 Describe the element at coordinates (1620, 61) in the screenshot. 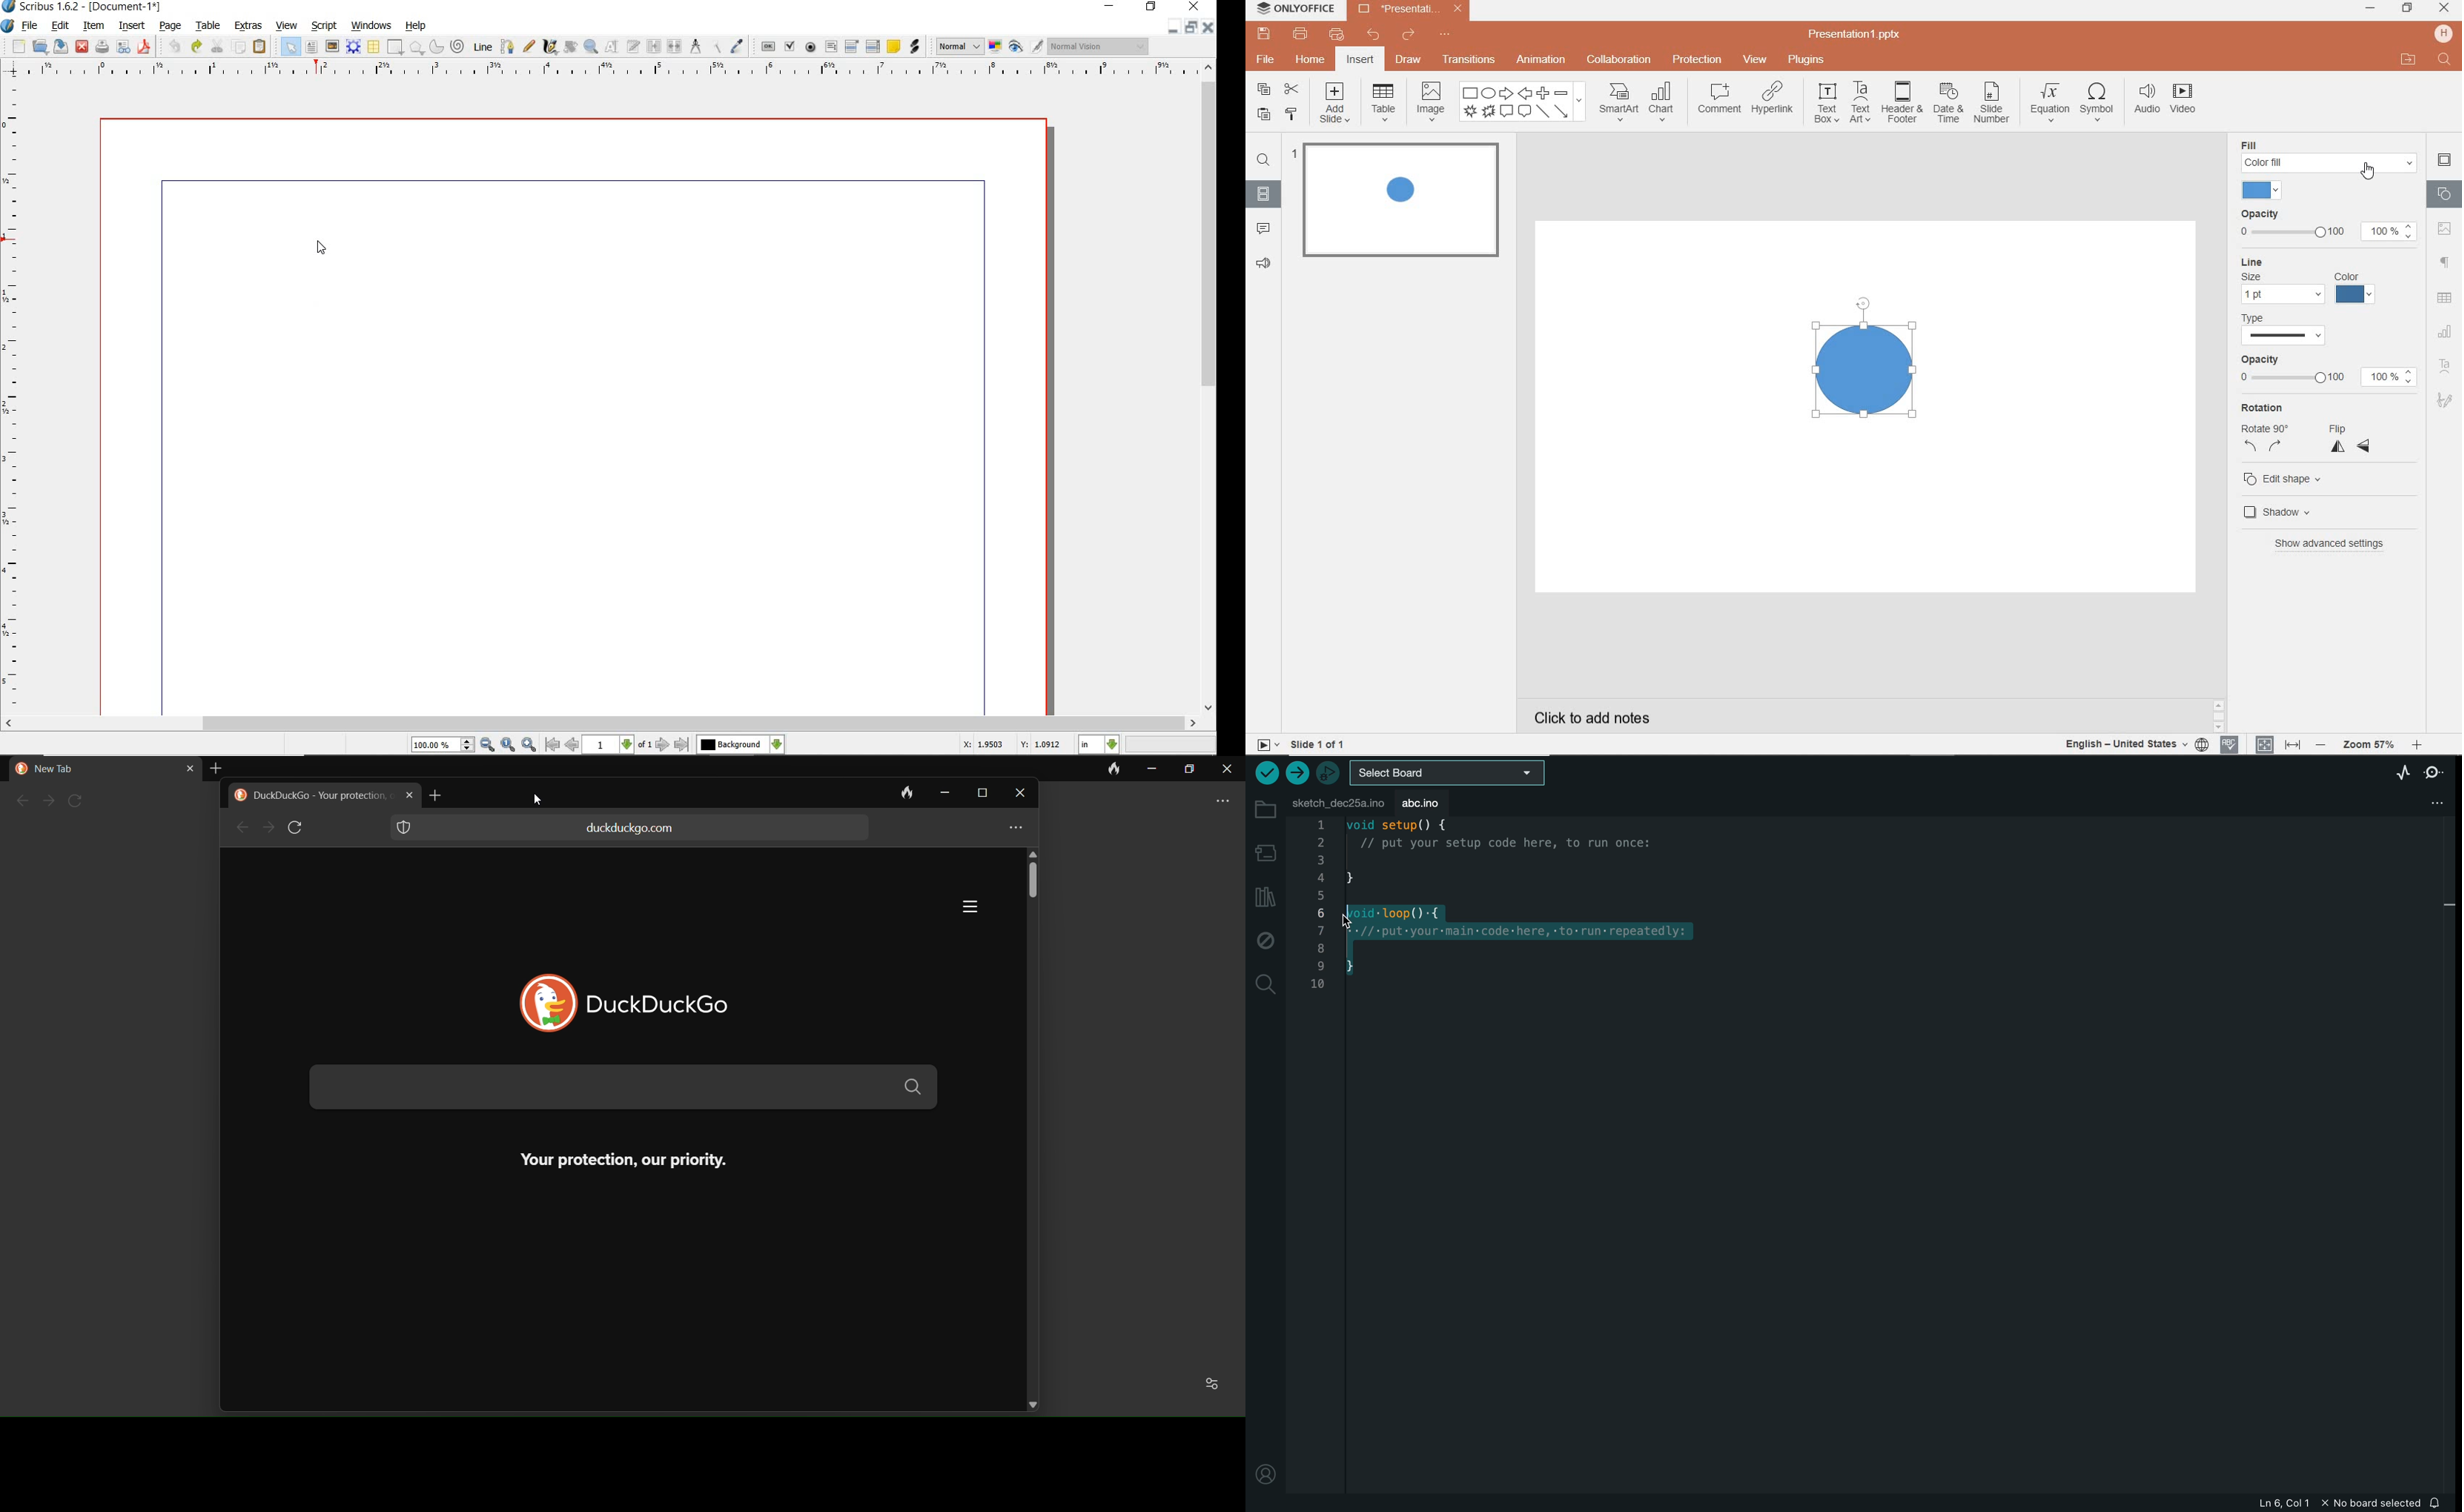

I see `collaboration` at that location.